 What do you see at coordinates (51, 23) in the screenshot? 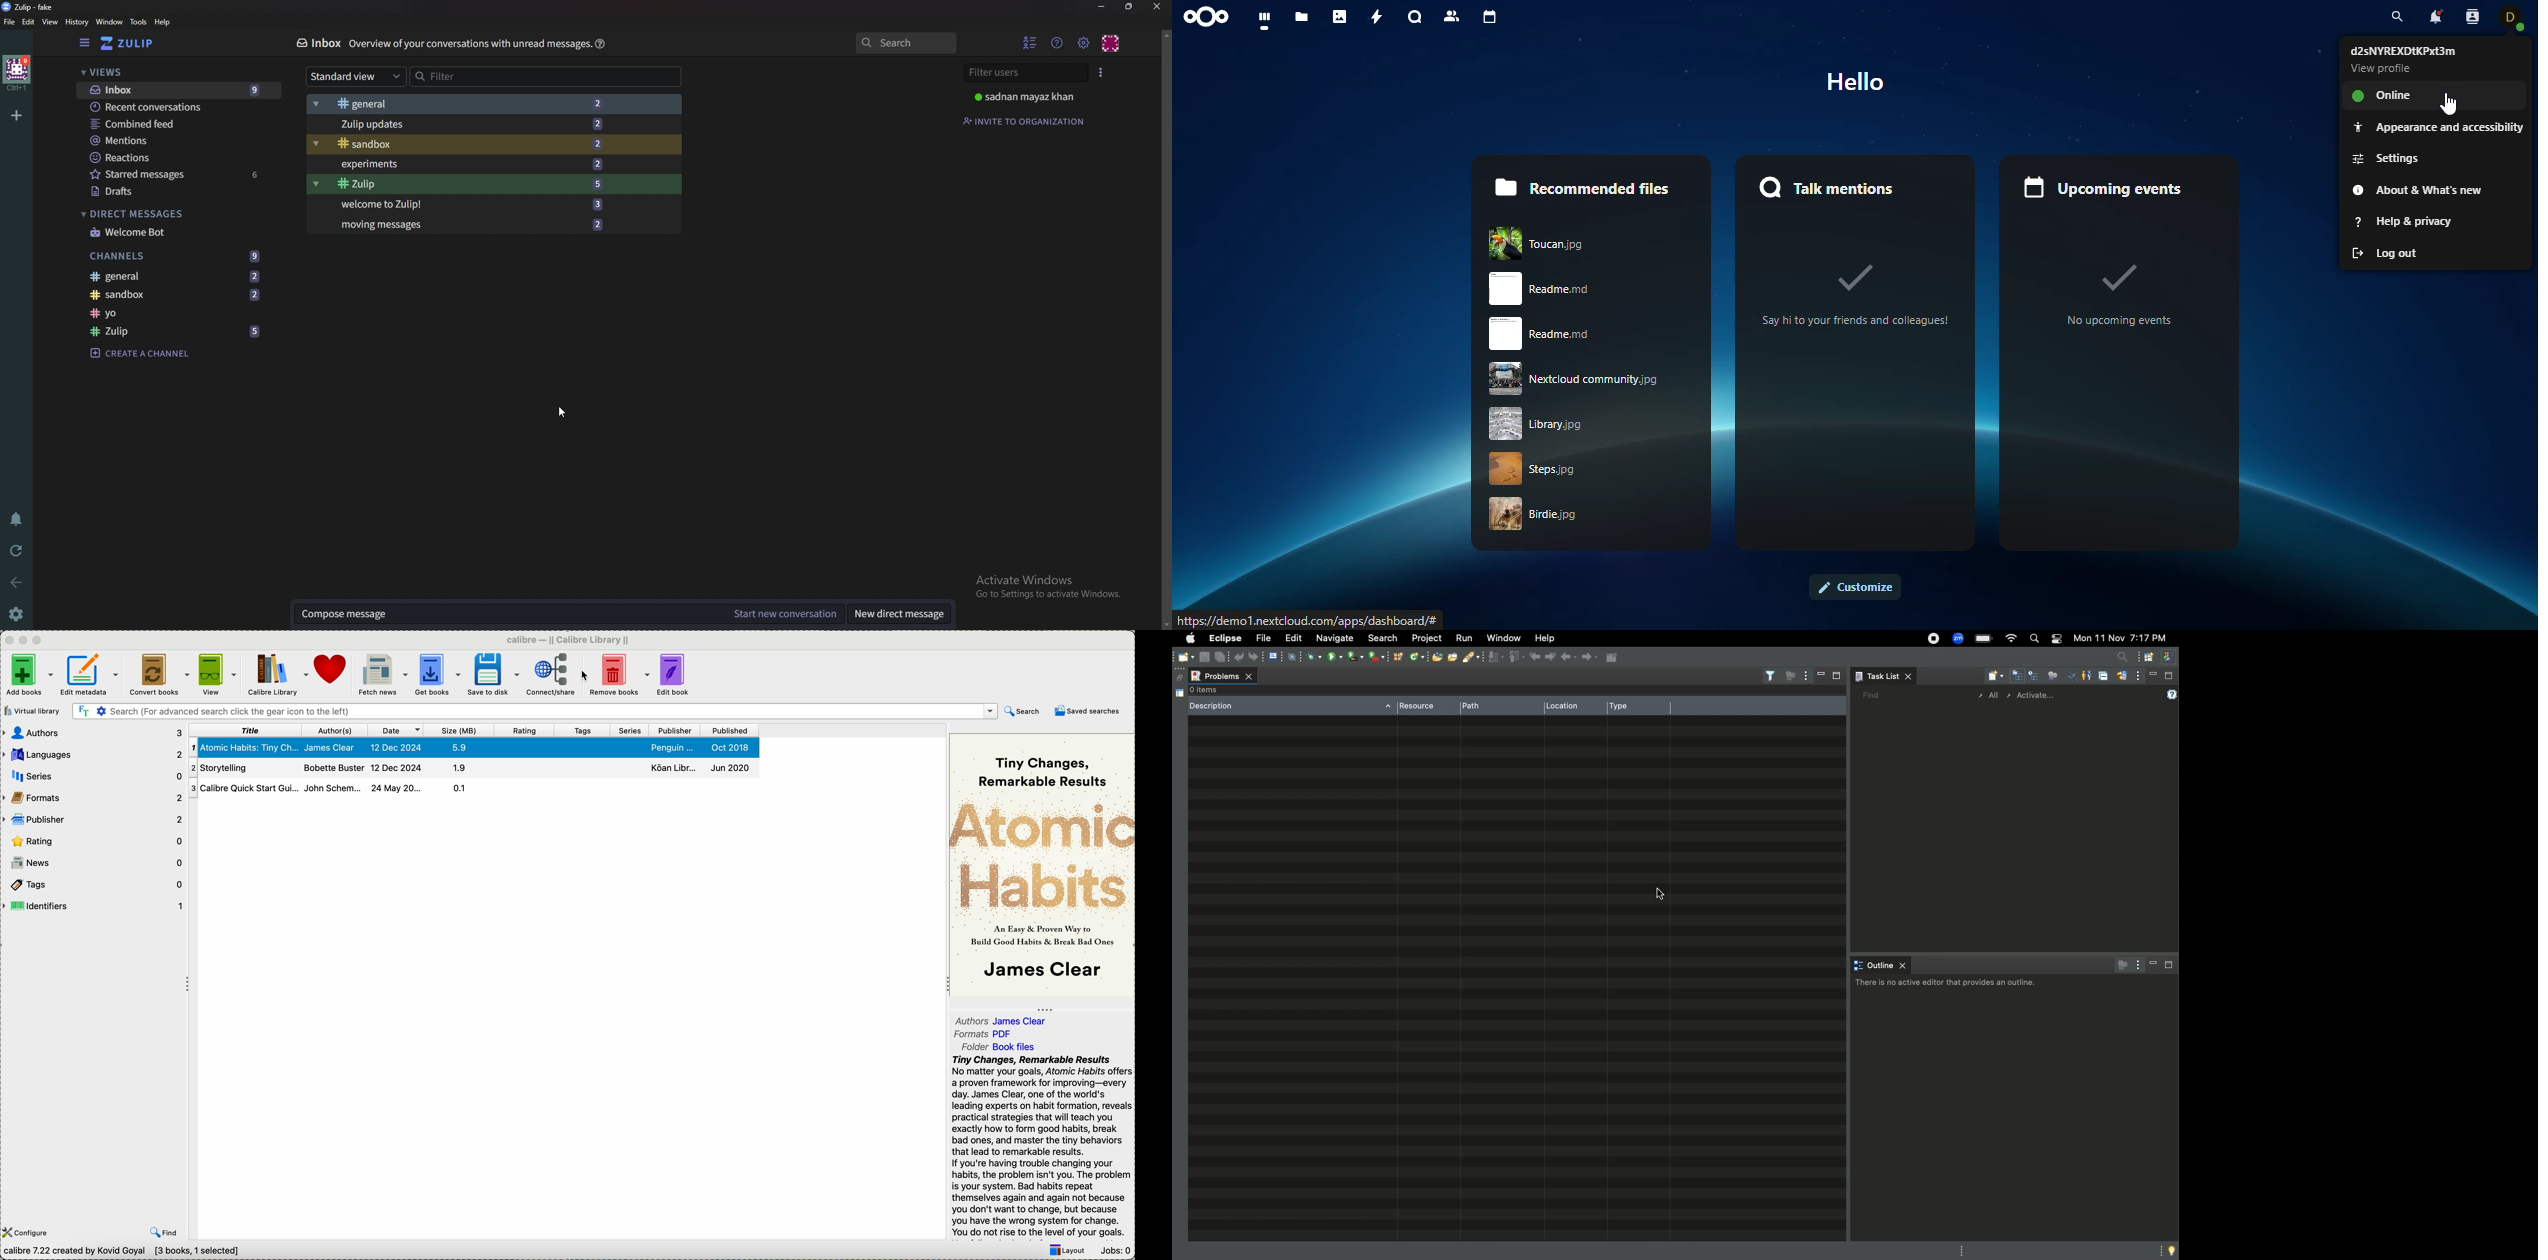
I see `View` at bounding box center [51, 23].